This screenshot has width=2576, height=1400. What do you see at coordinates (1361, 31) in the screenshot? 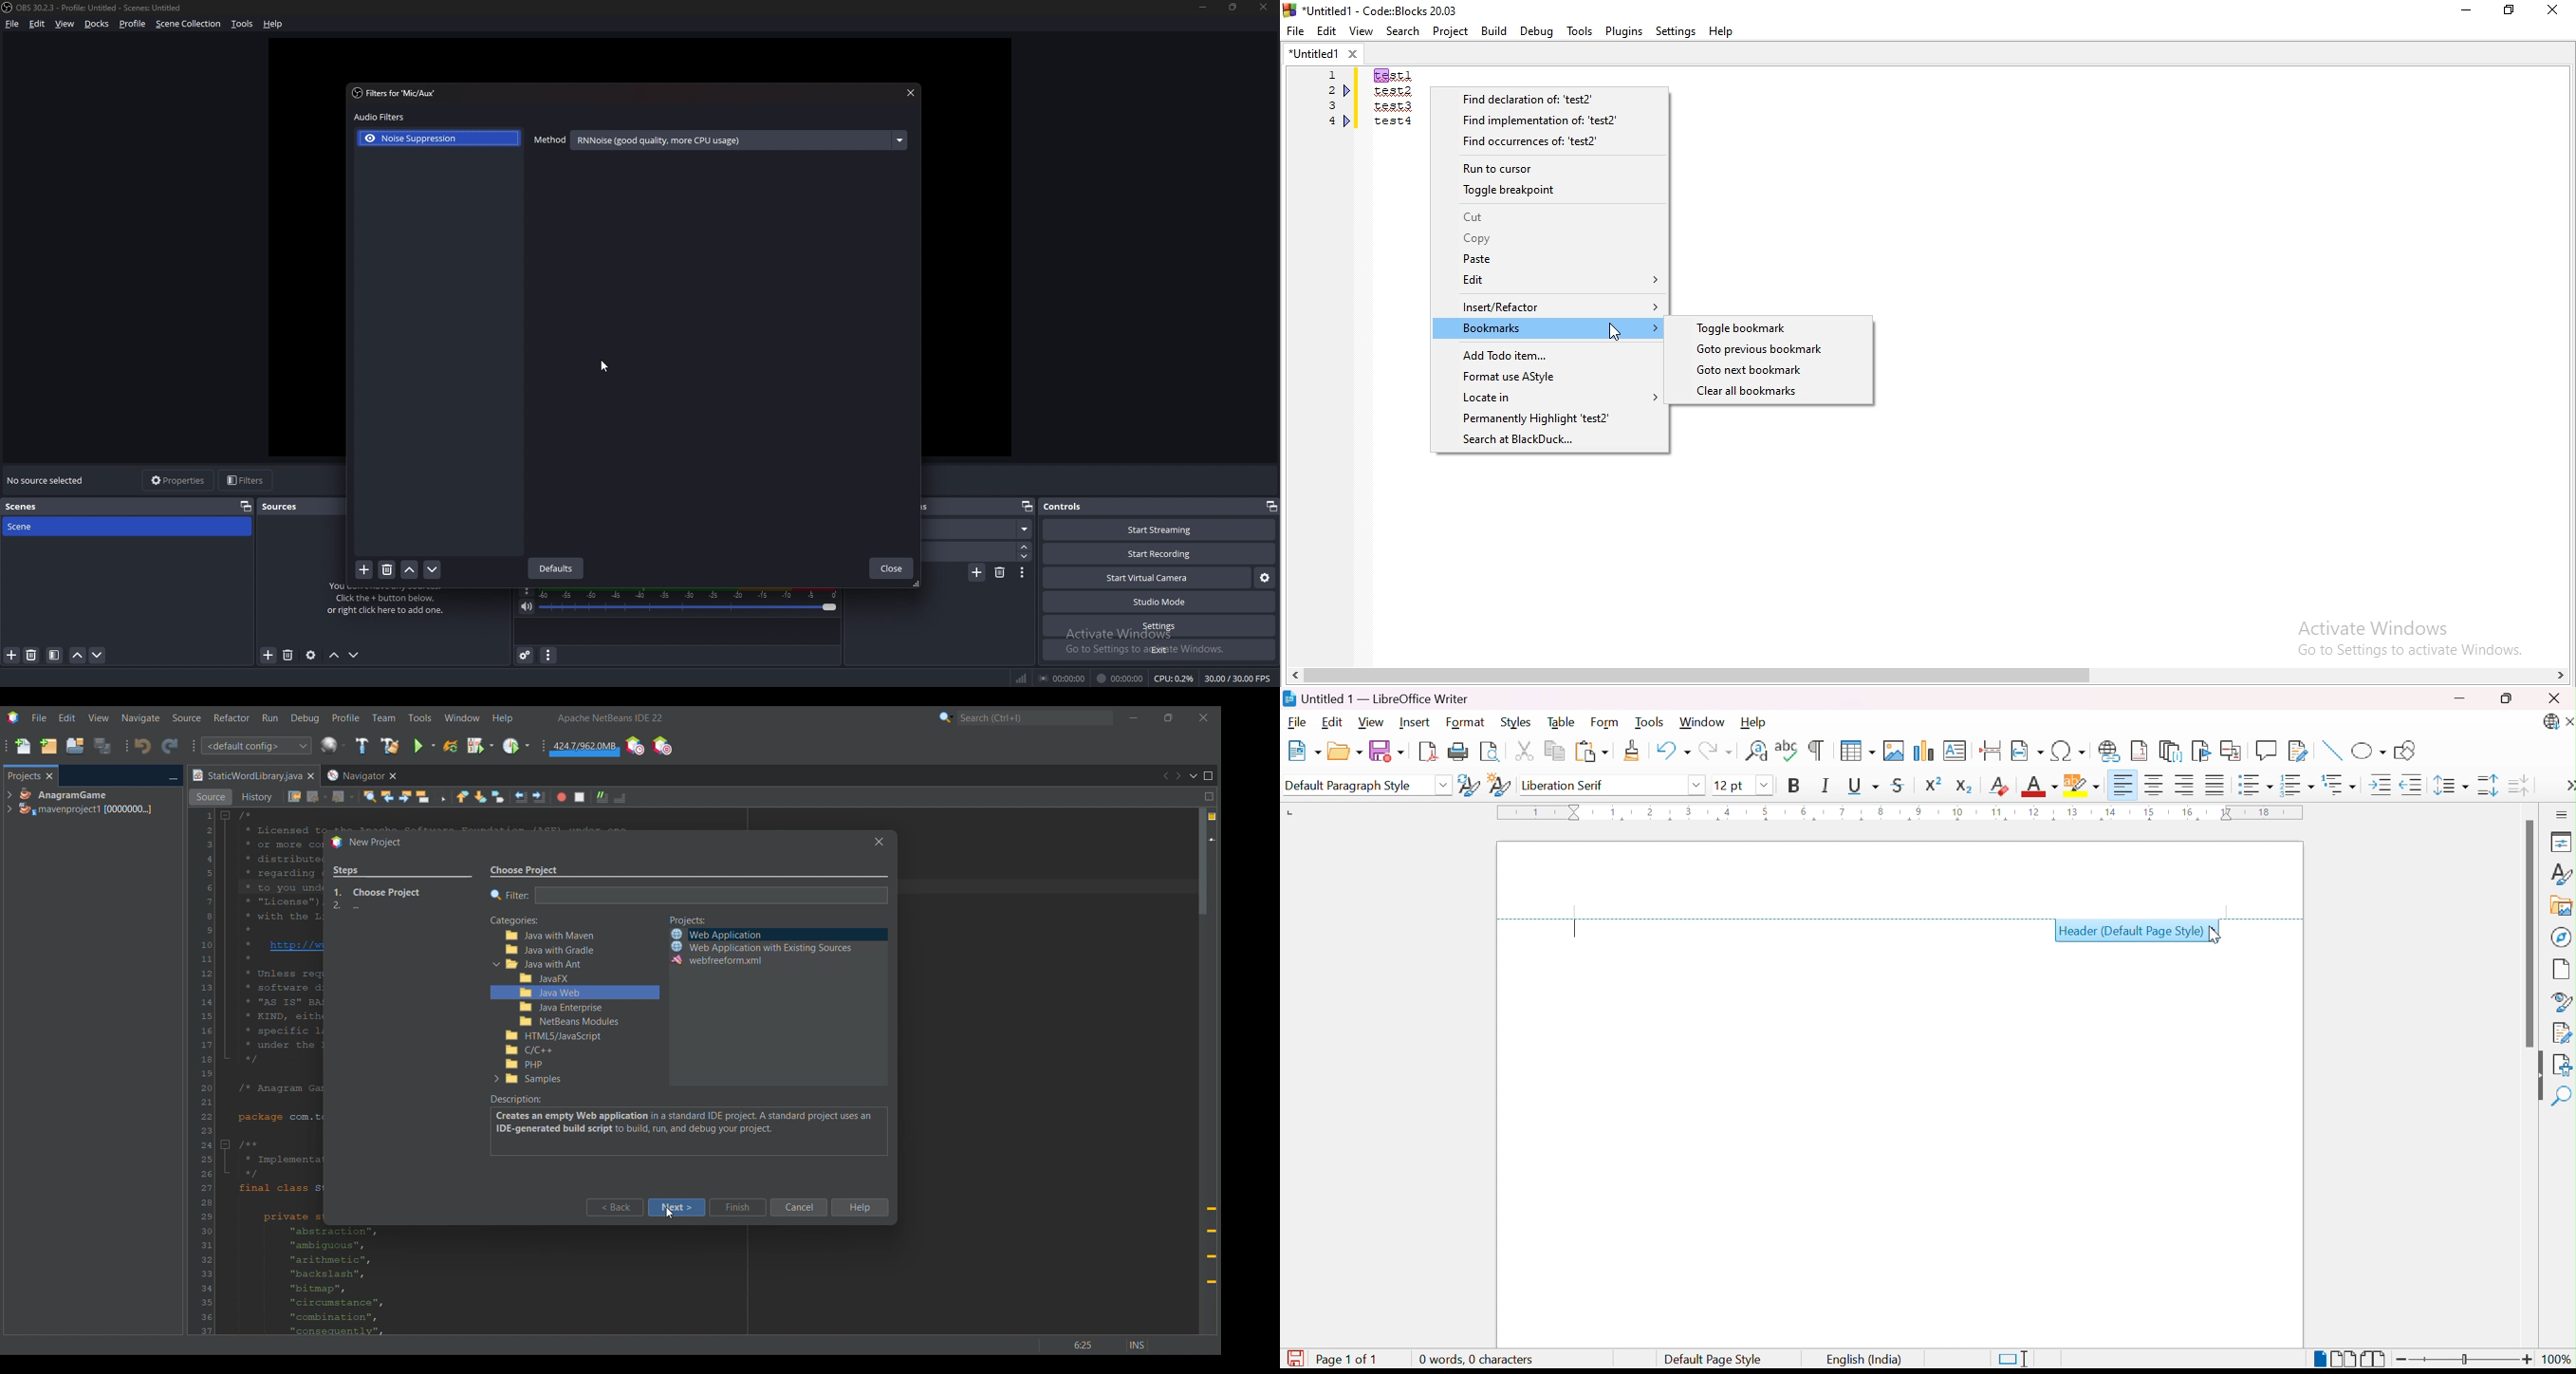
I see `View ` at bounding box center [1361, 31].